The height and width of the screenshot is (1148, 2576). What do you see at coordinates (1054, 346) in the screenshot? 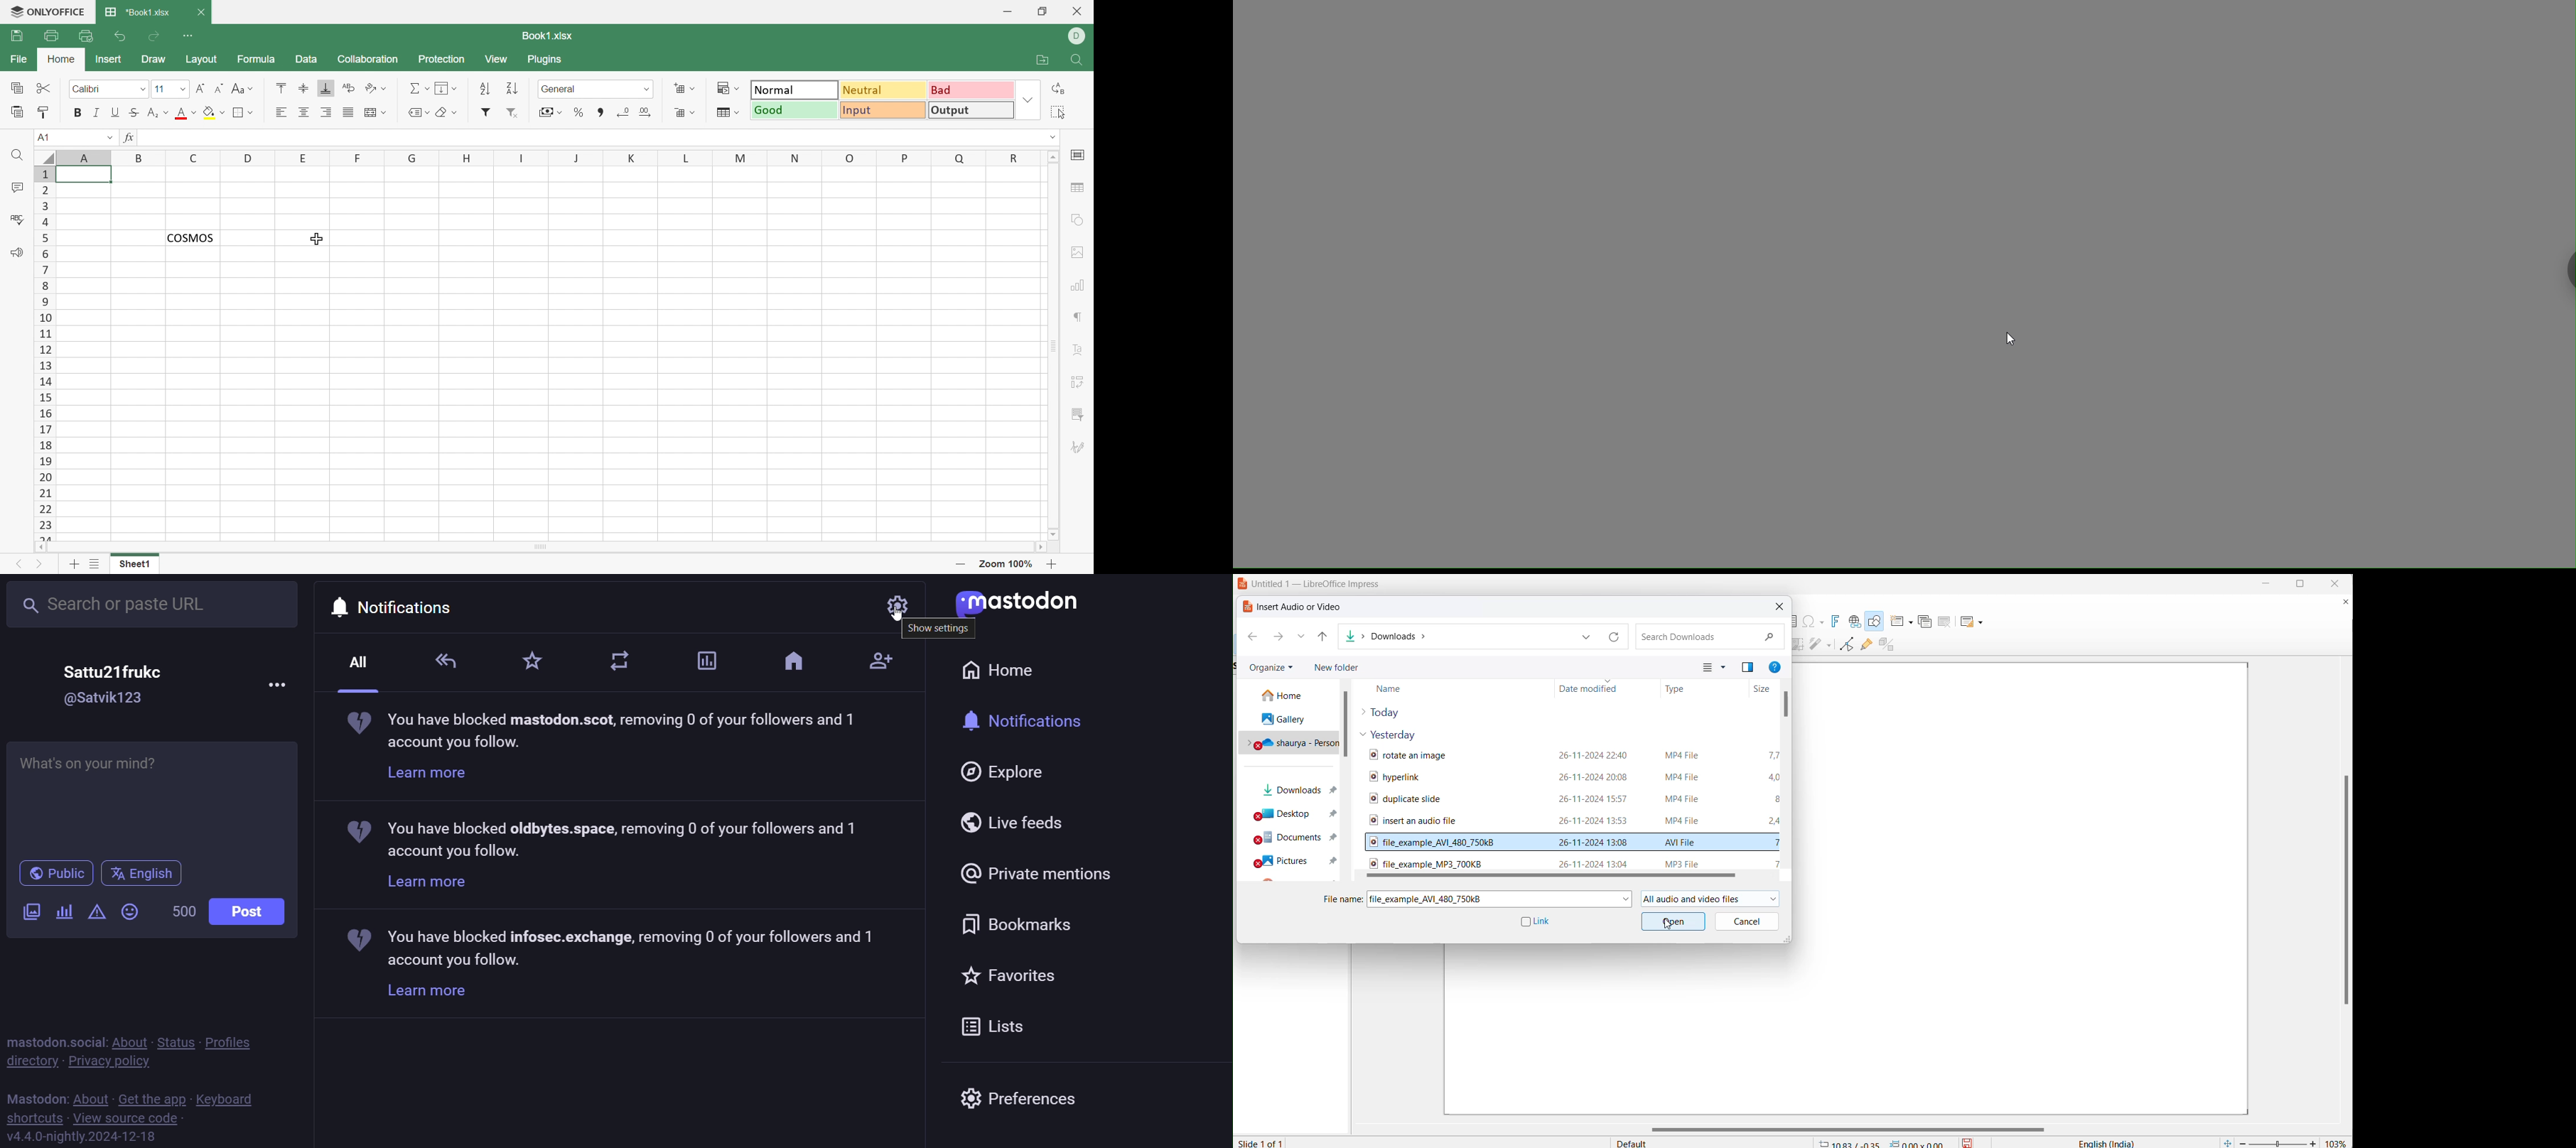
I see `Scroll bar` at bounding box center [1054, 346].